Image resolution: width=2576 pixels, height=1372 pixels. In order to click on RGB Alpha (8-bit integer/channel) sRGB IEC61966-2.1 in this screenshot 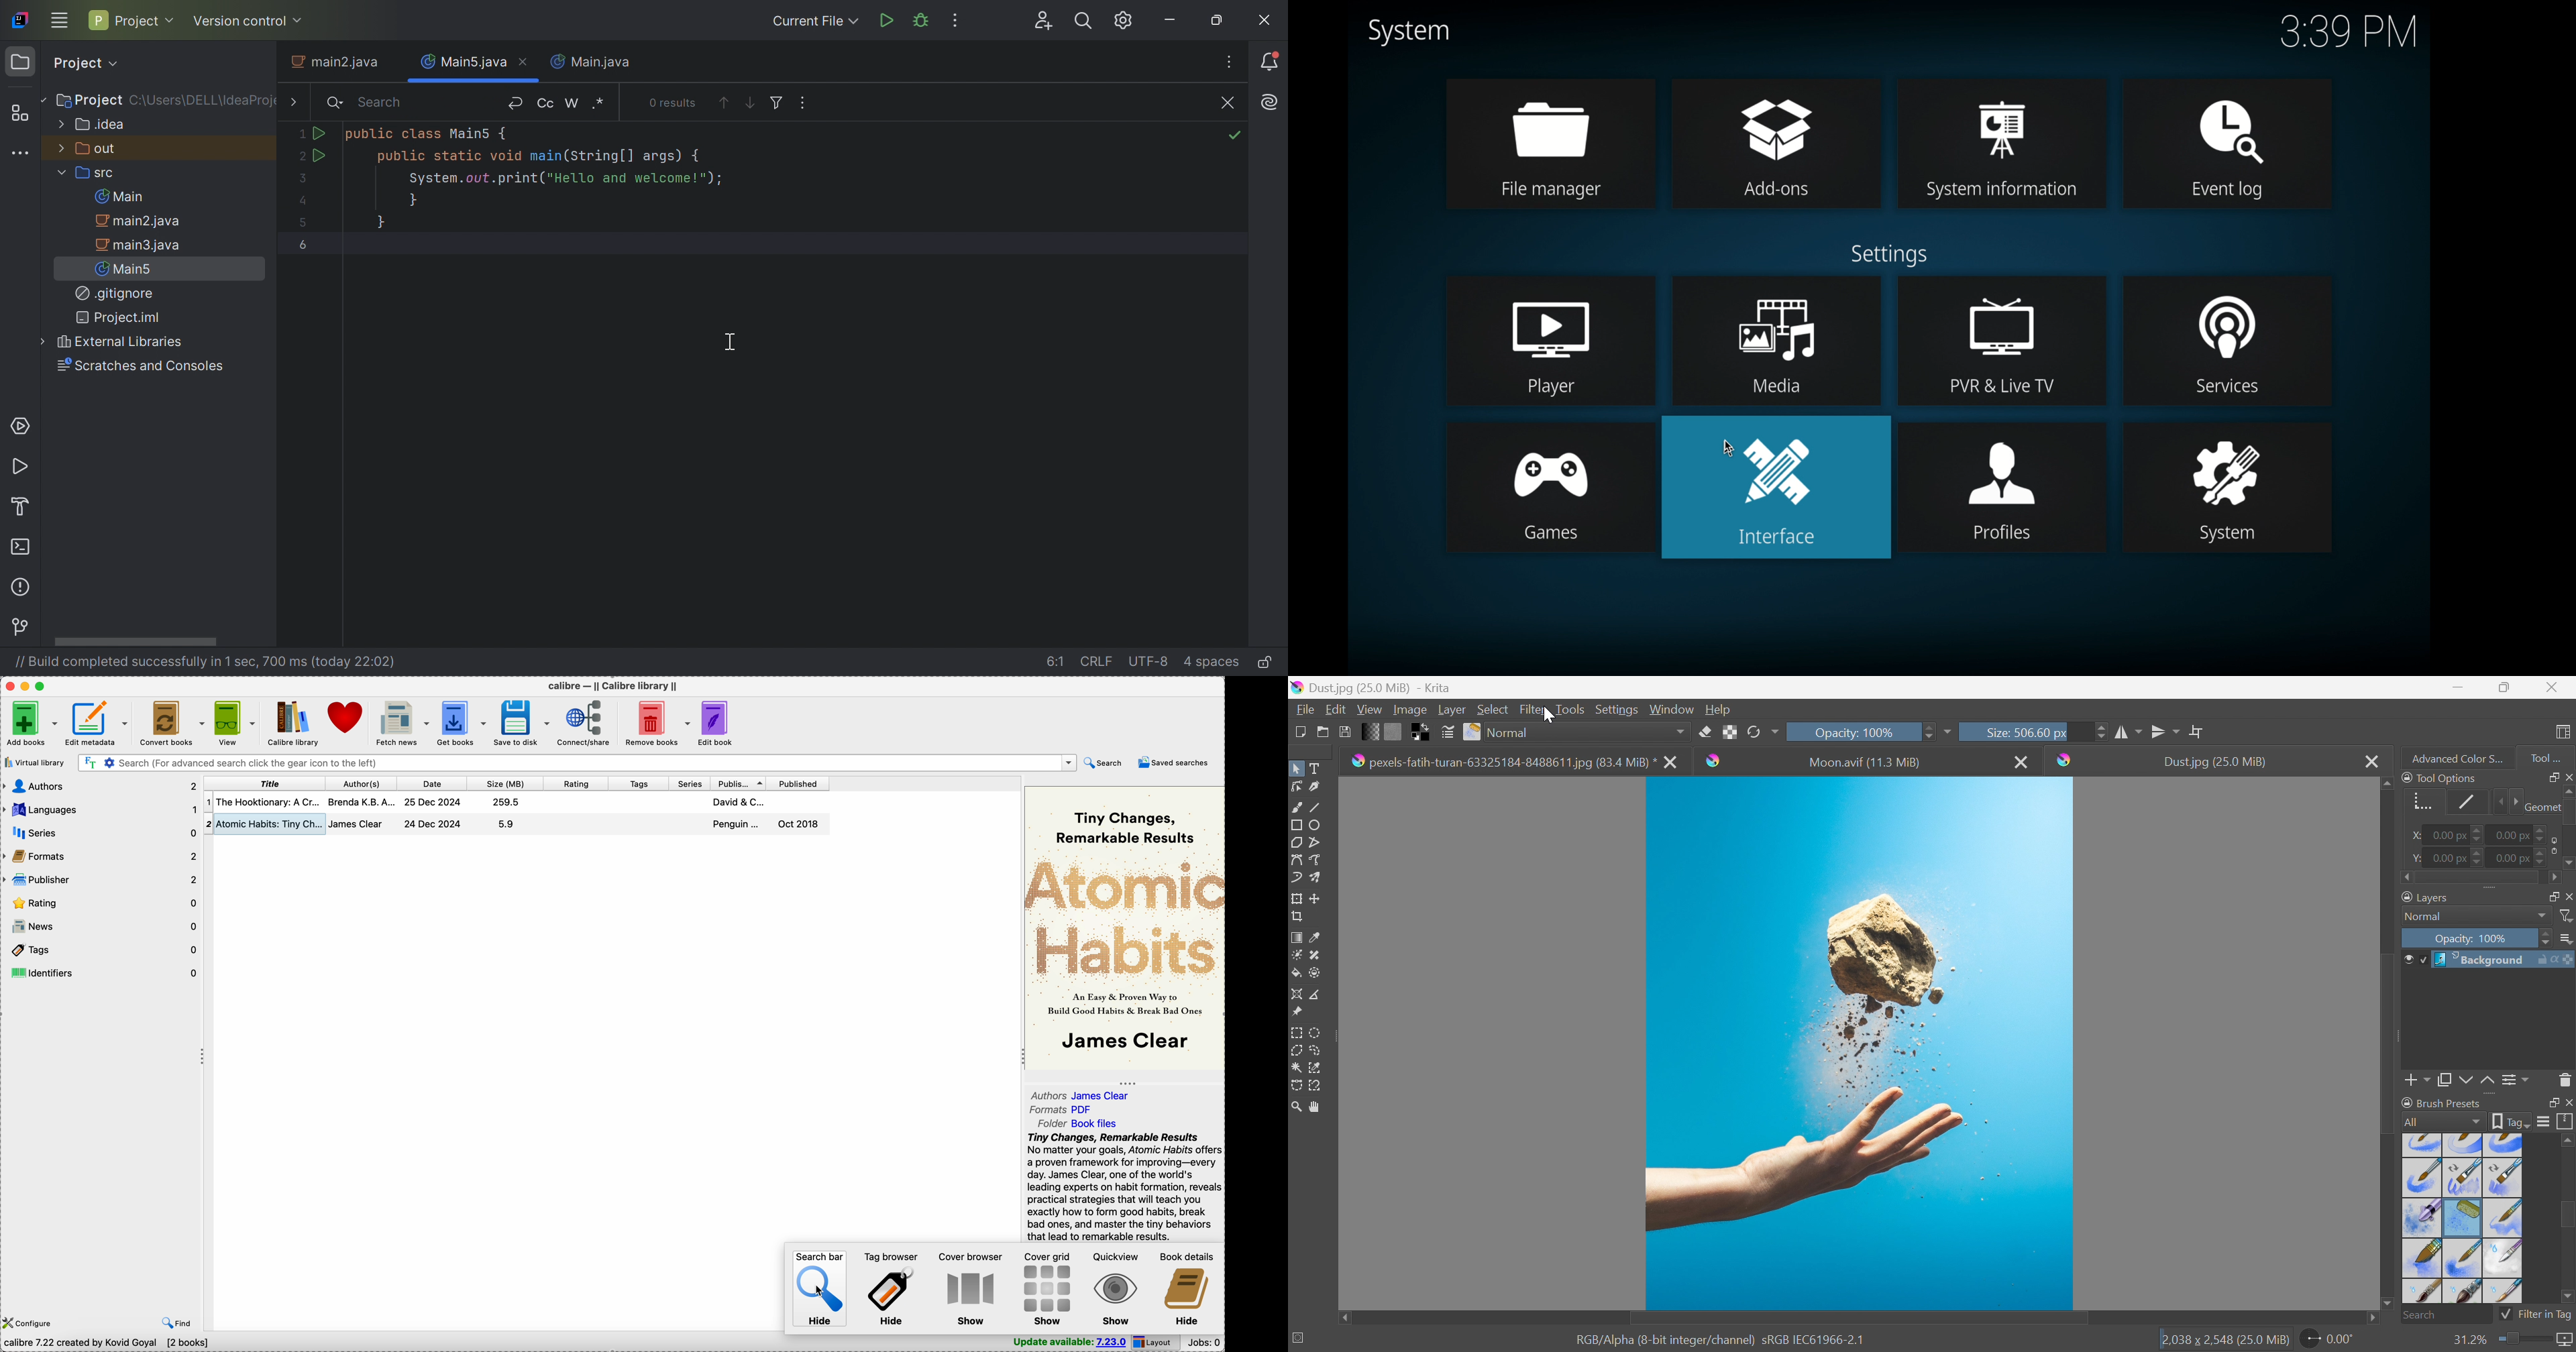, I will do `click(1721, 1339)`.